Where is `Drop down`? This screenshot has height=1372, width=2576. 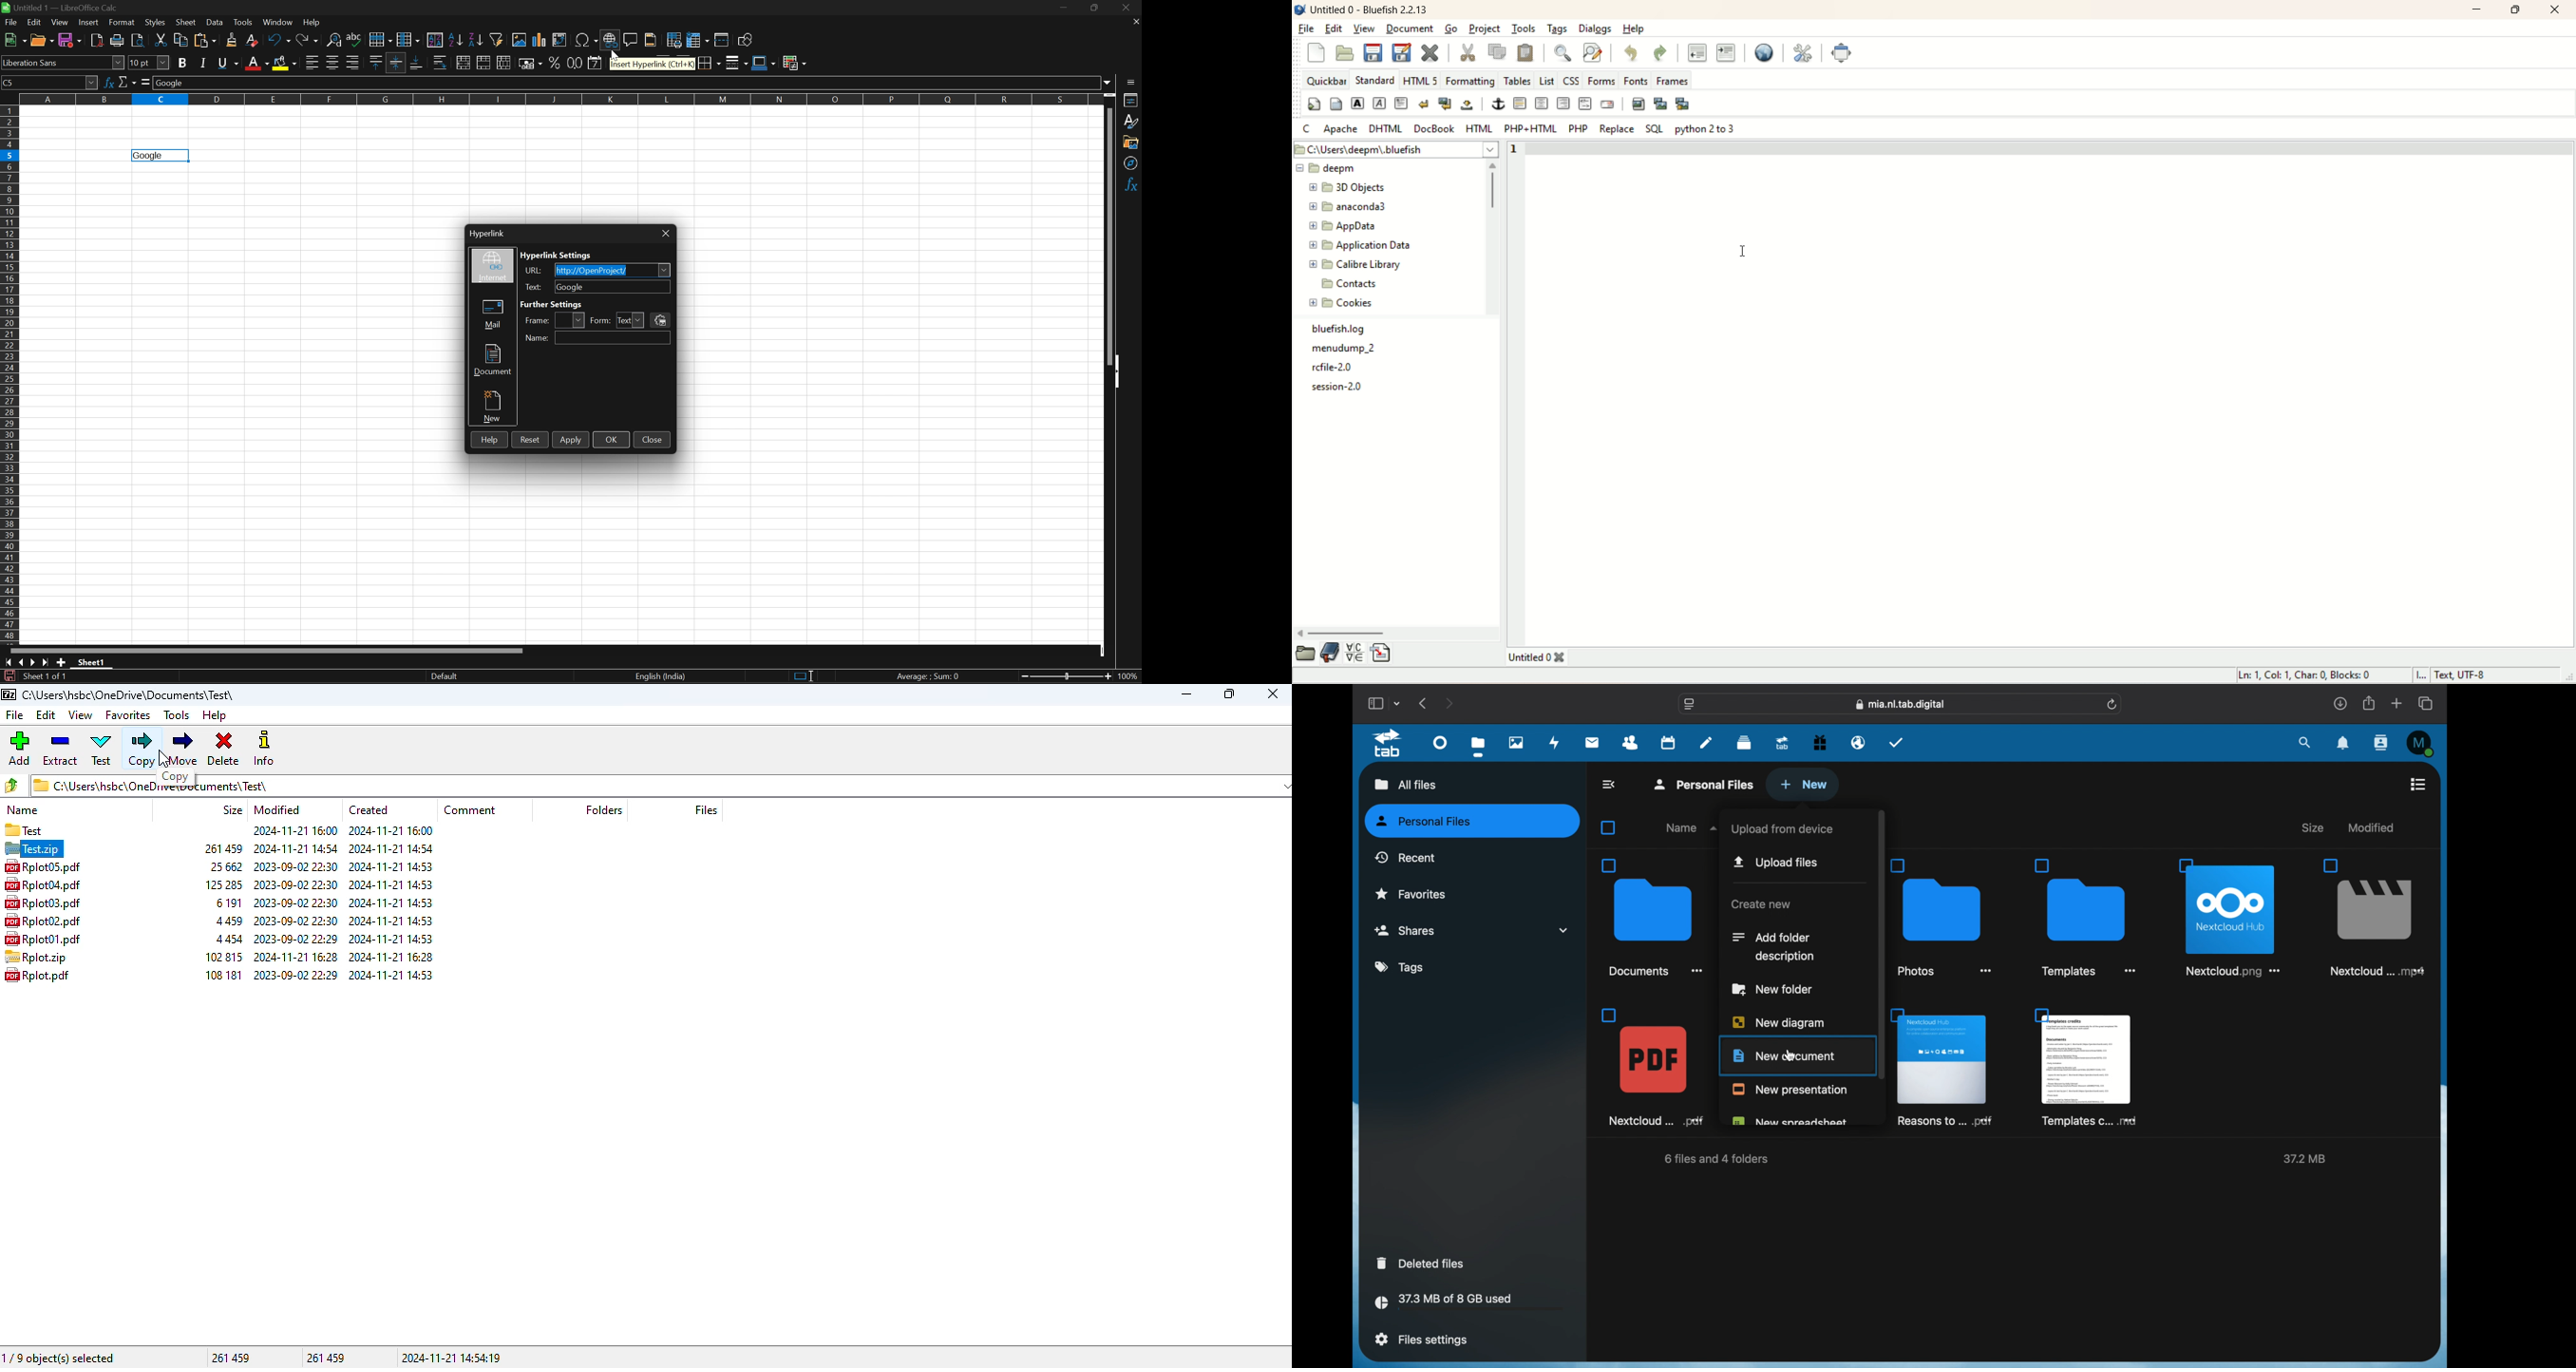
Drop down is located at coordinates (641, 320).